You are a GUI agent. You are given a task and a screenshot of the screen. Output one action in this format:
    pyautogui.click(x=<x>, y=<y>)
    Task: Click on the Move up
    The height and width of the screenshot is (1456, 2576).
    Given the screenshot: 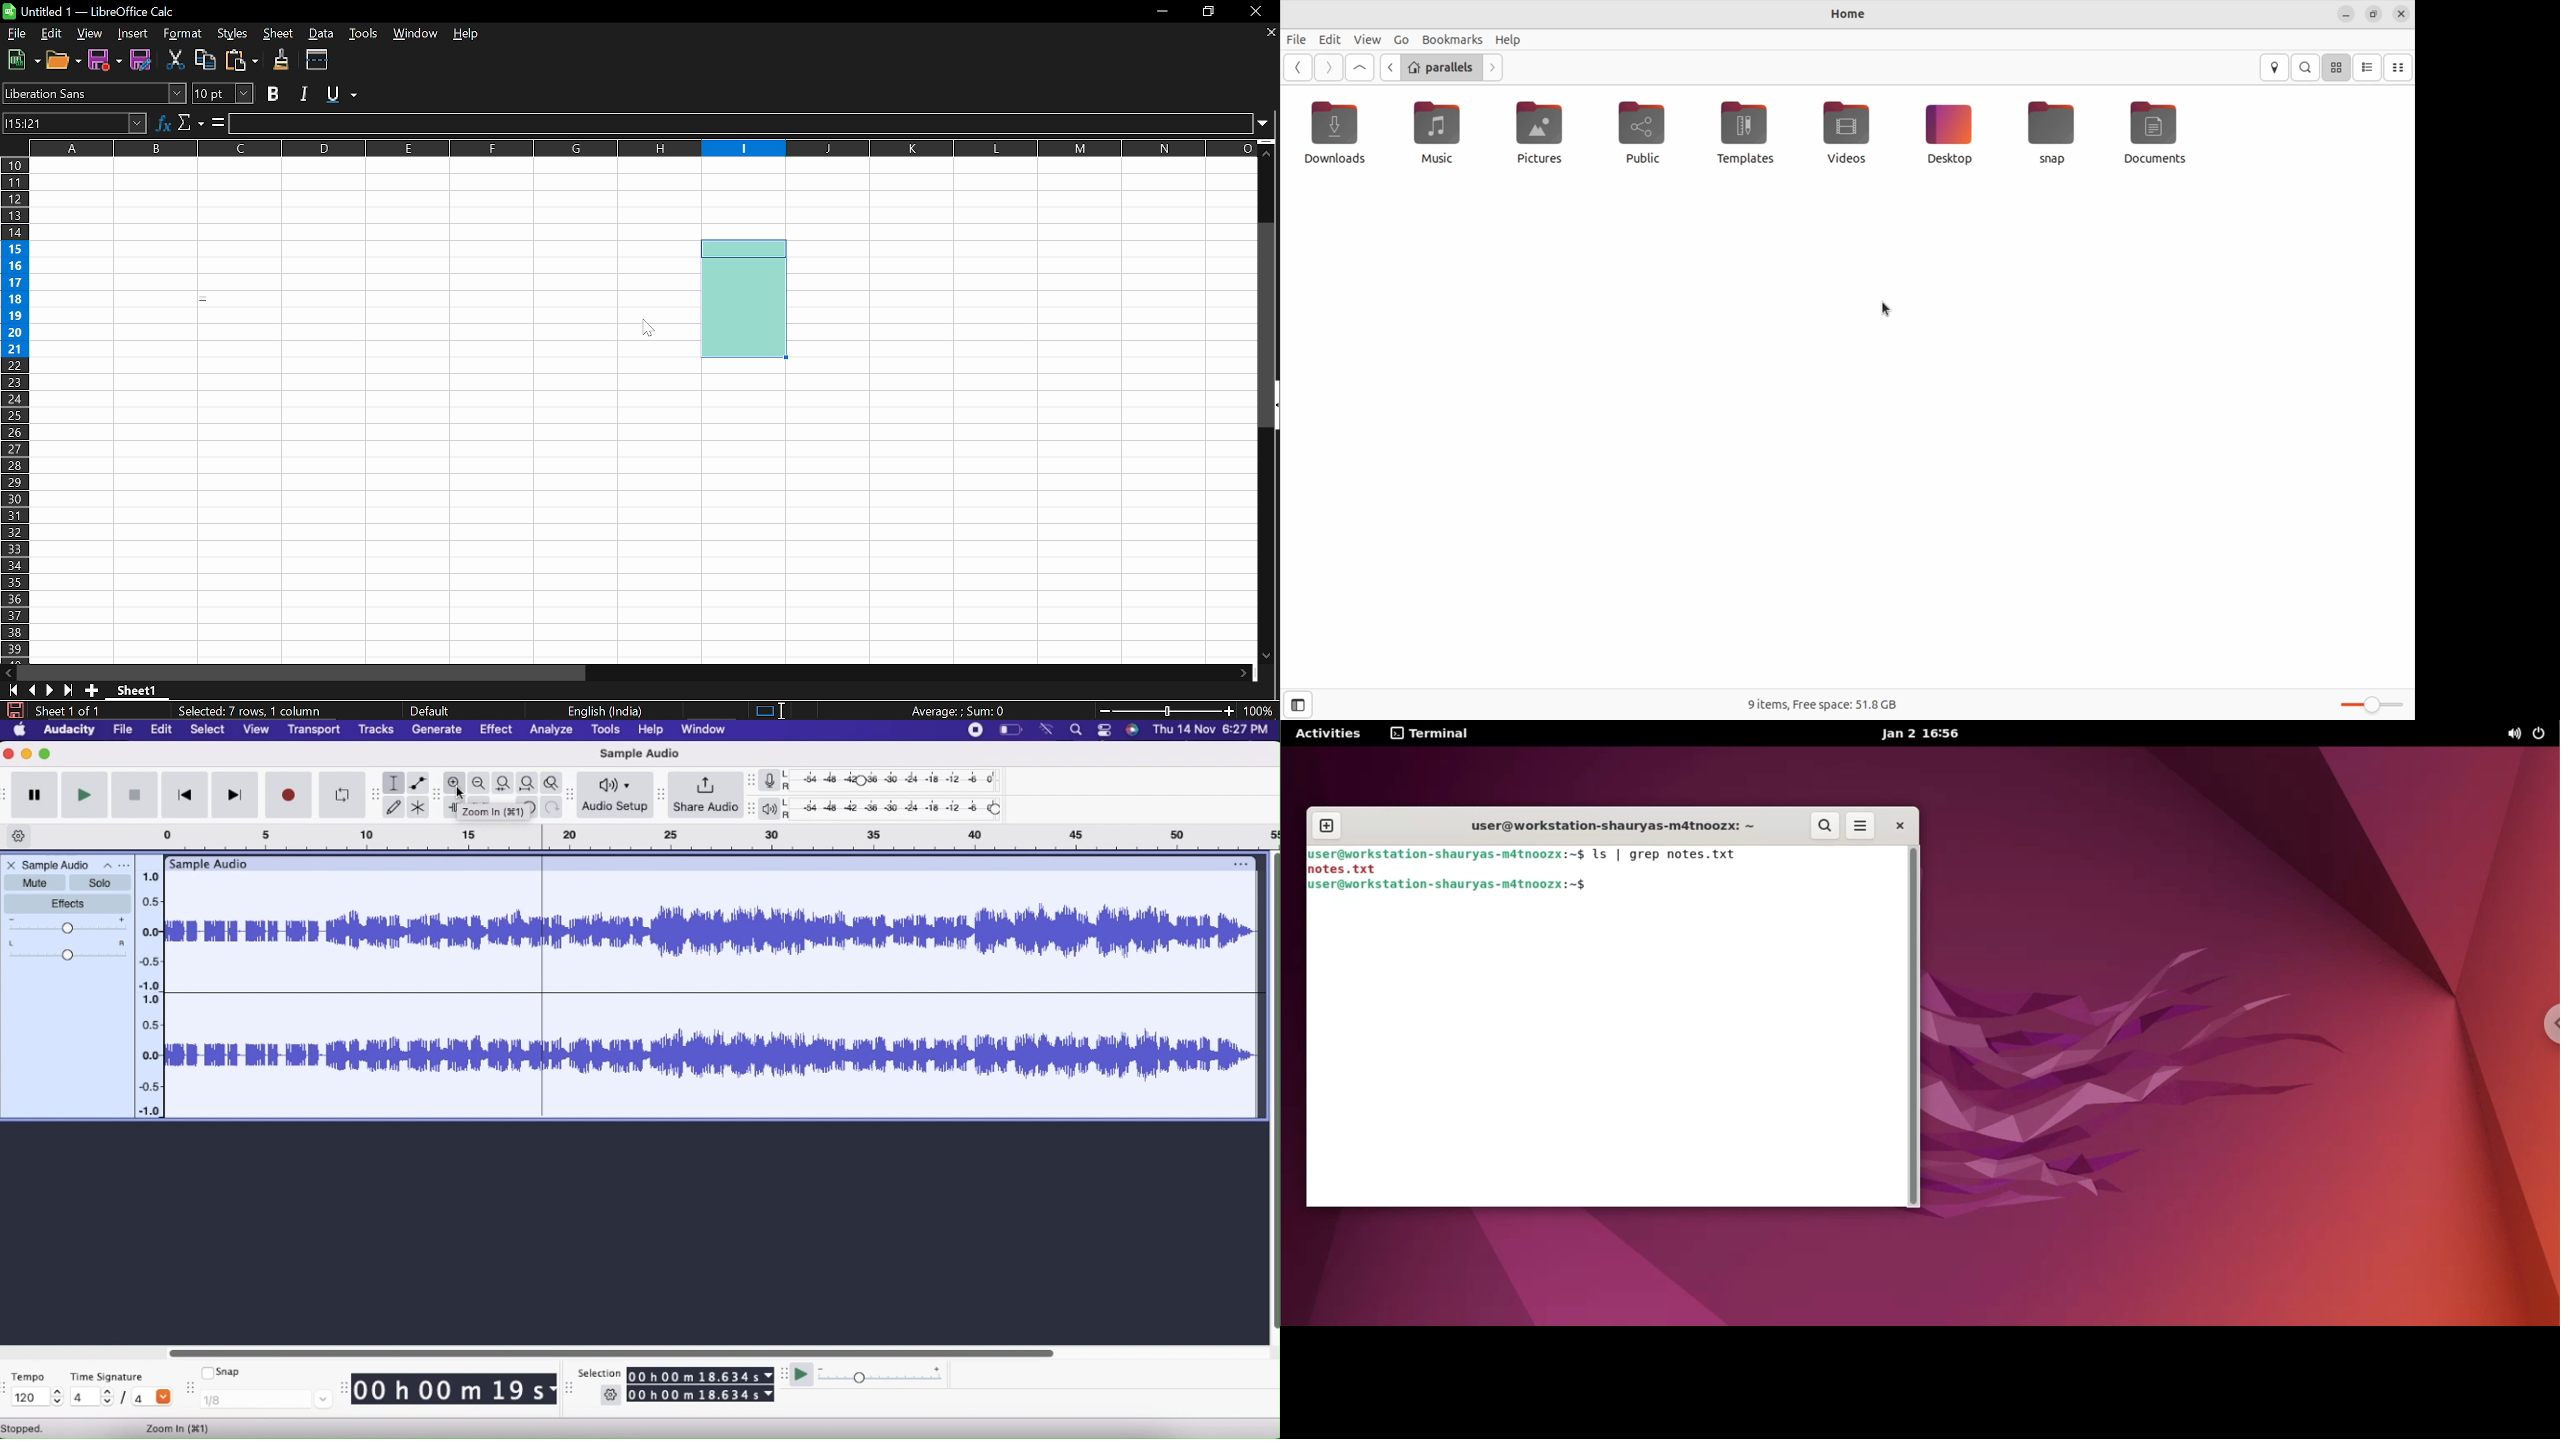 What is the action you would take?
    pyautogui.click(x=1269, y=152)
    